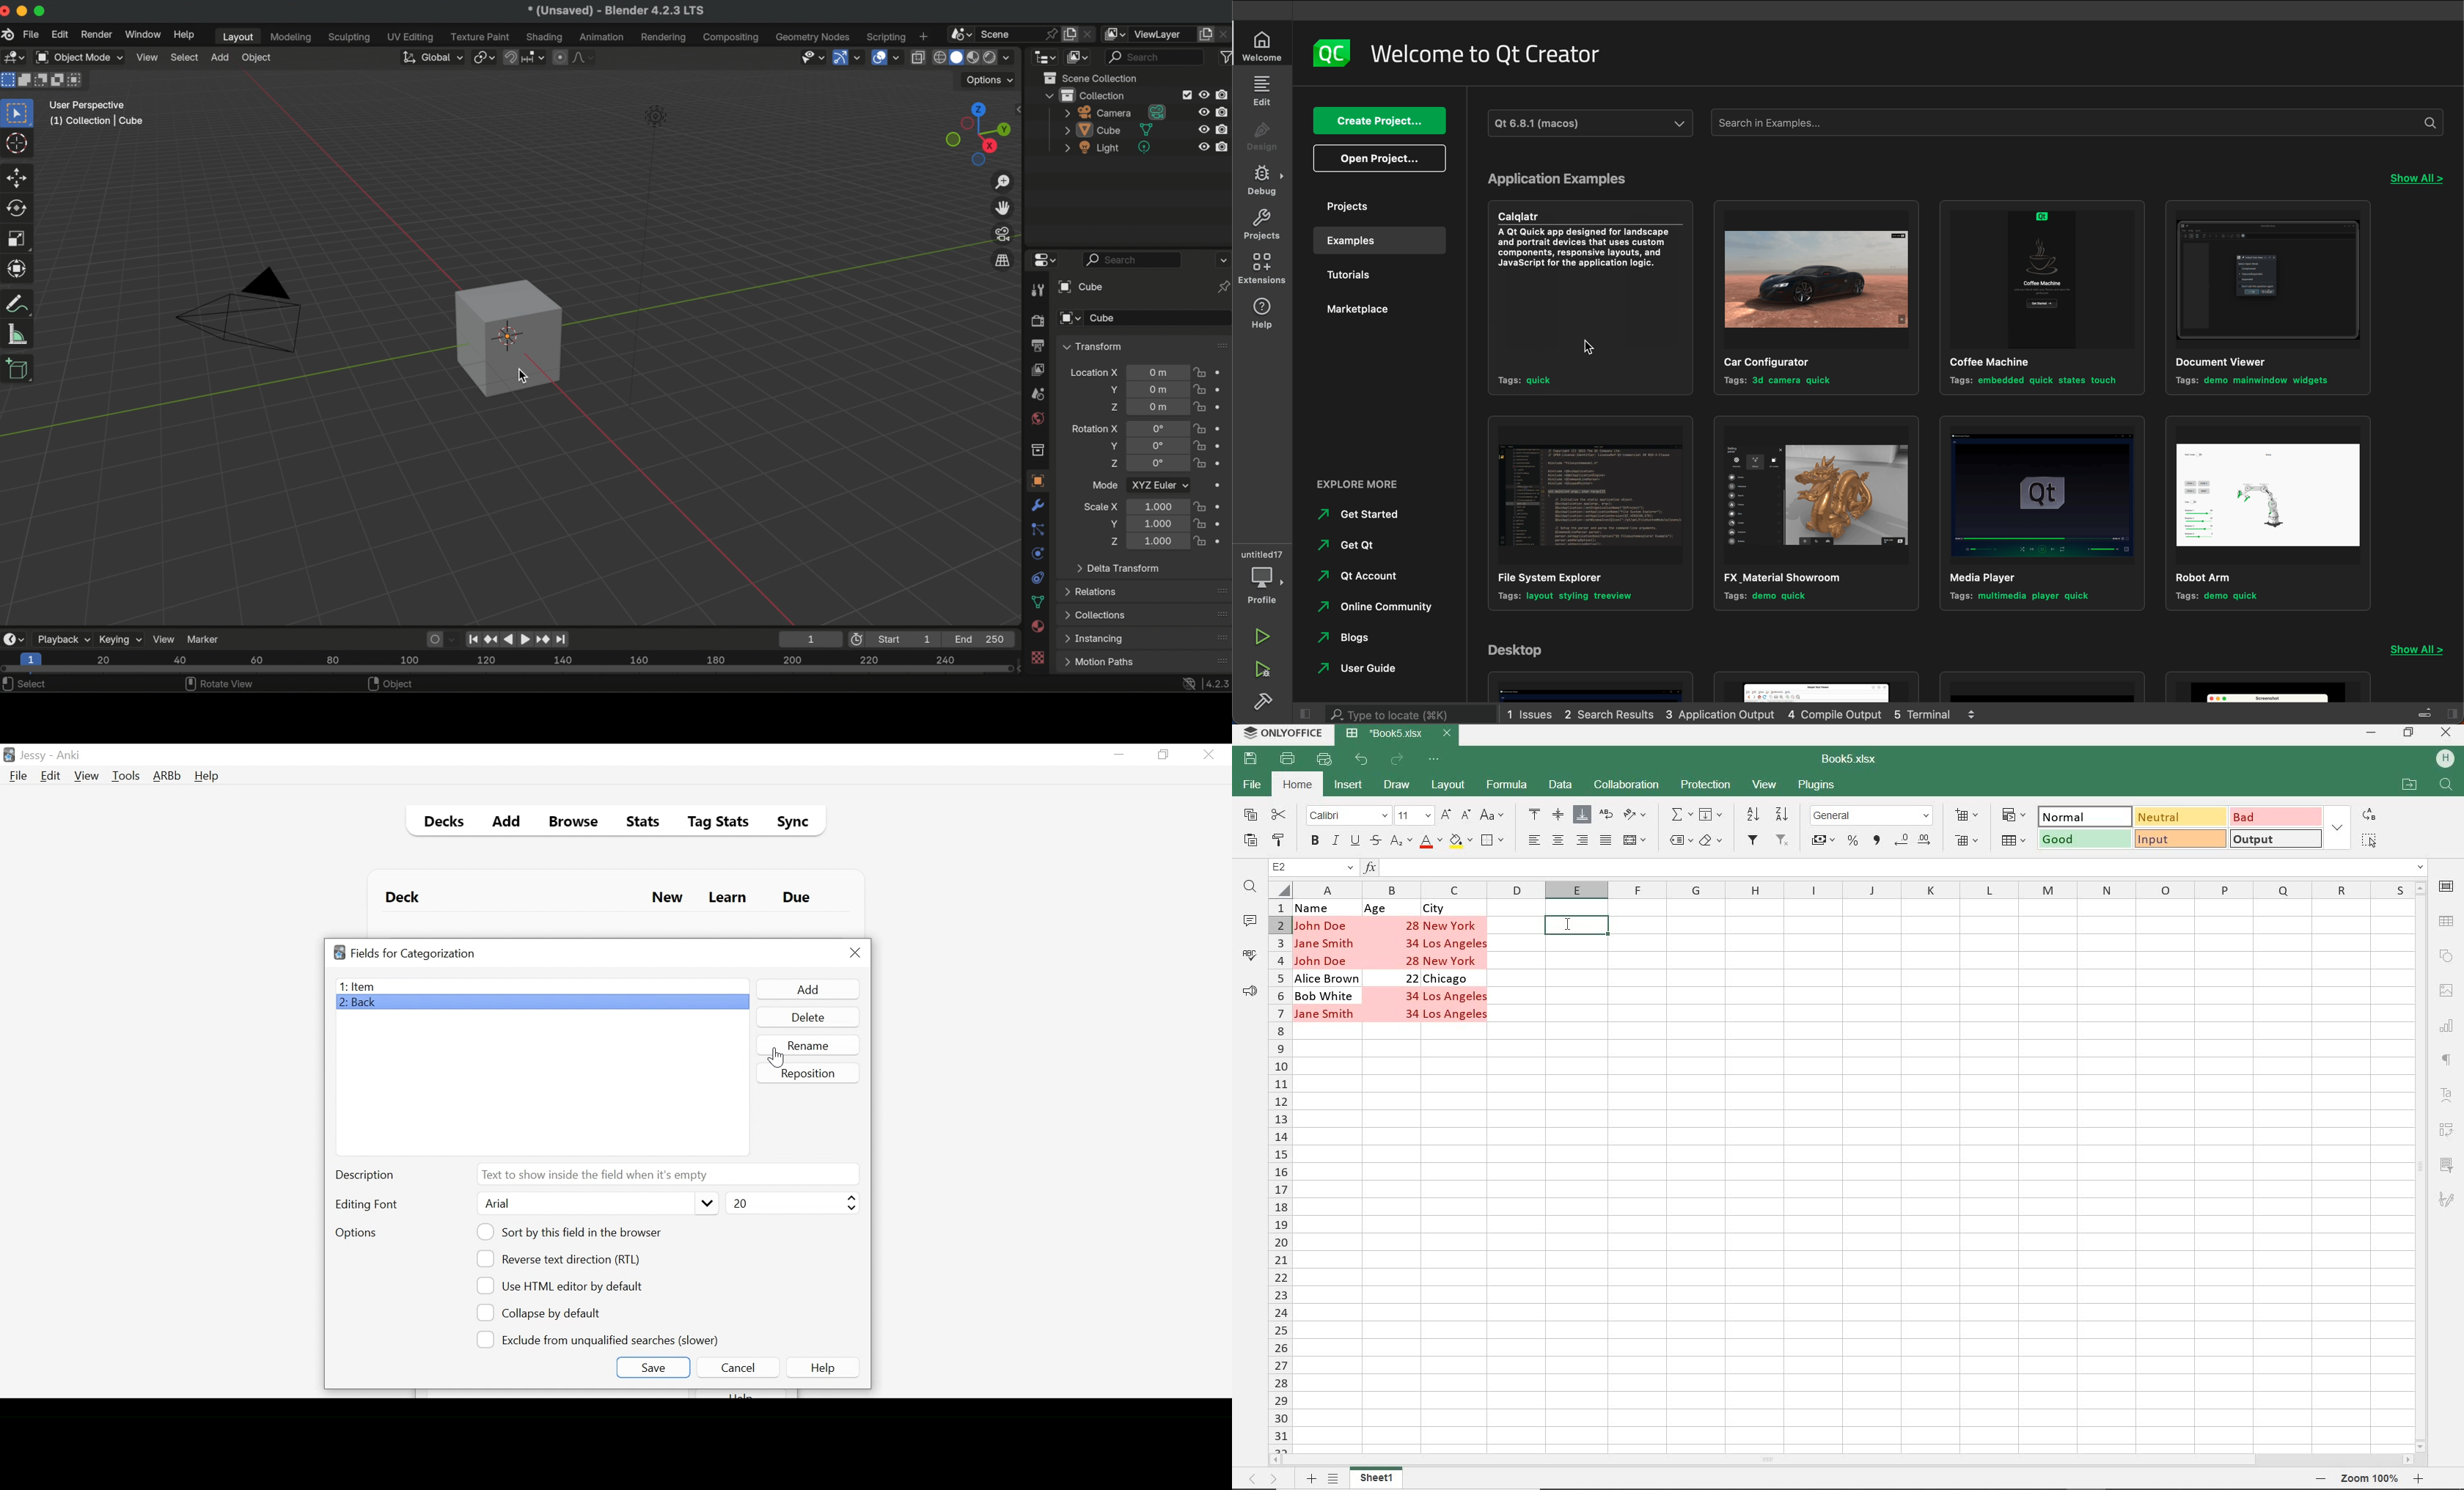 The image size is (2464, 1512). Describe the element at coordinates (1583, 930) in the screenshot. I see `SELECTED CELL` at that location.